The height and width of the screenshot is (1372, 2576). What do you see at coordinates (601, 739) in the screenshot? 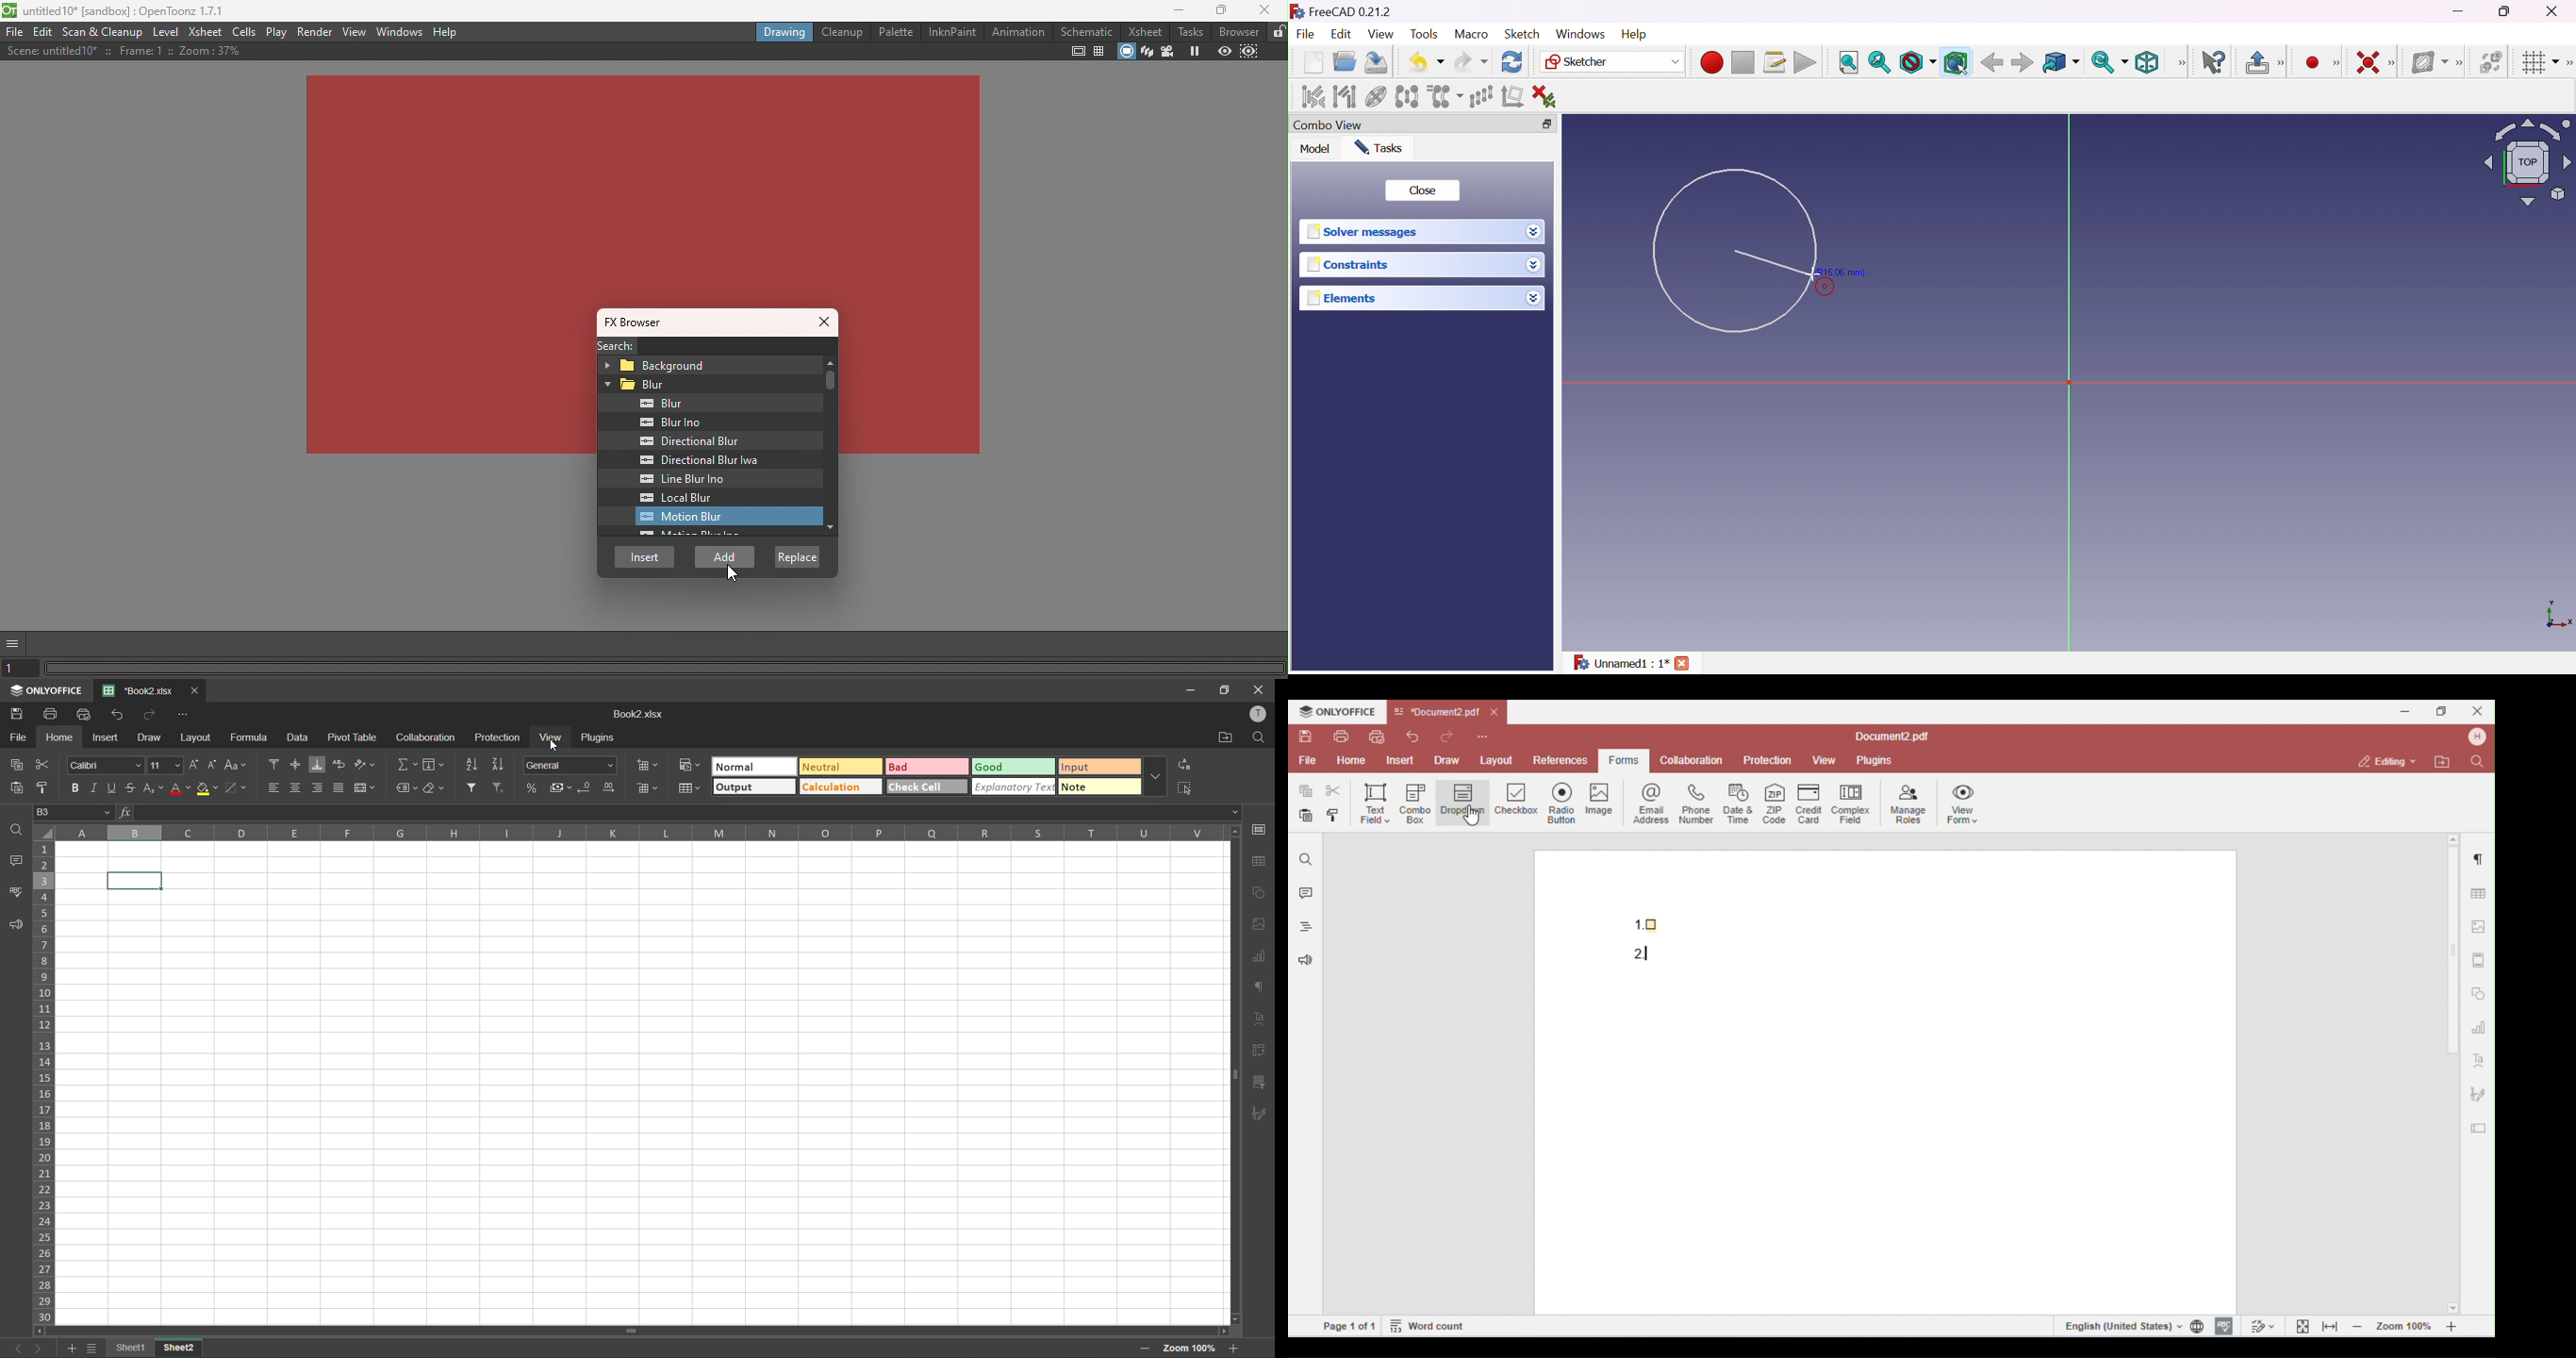
I see `plugins` at bounding box center [601, 739].